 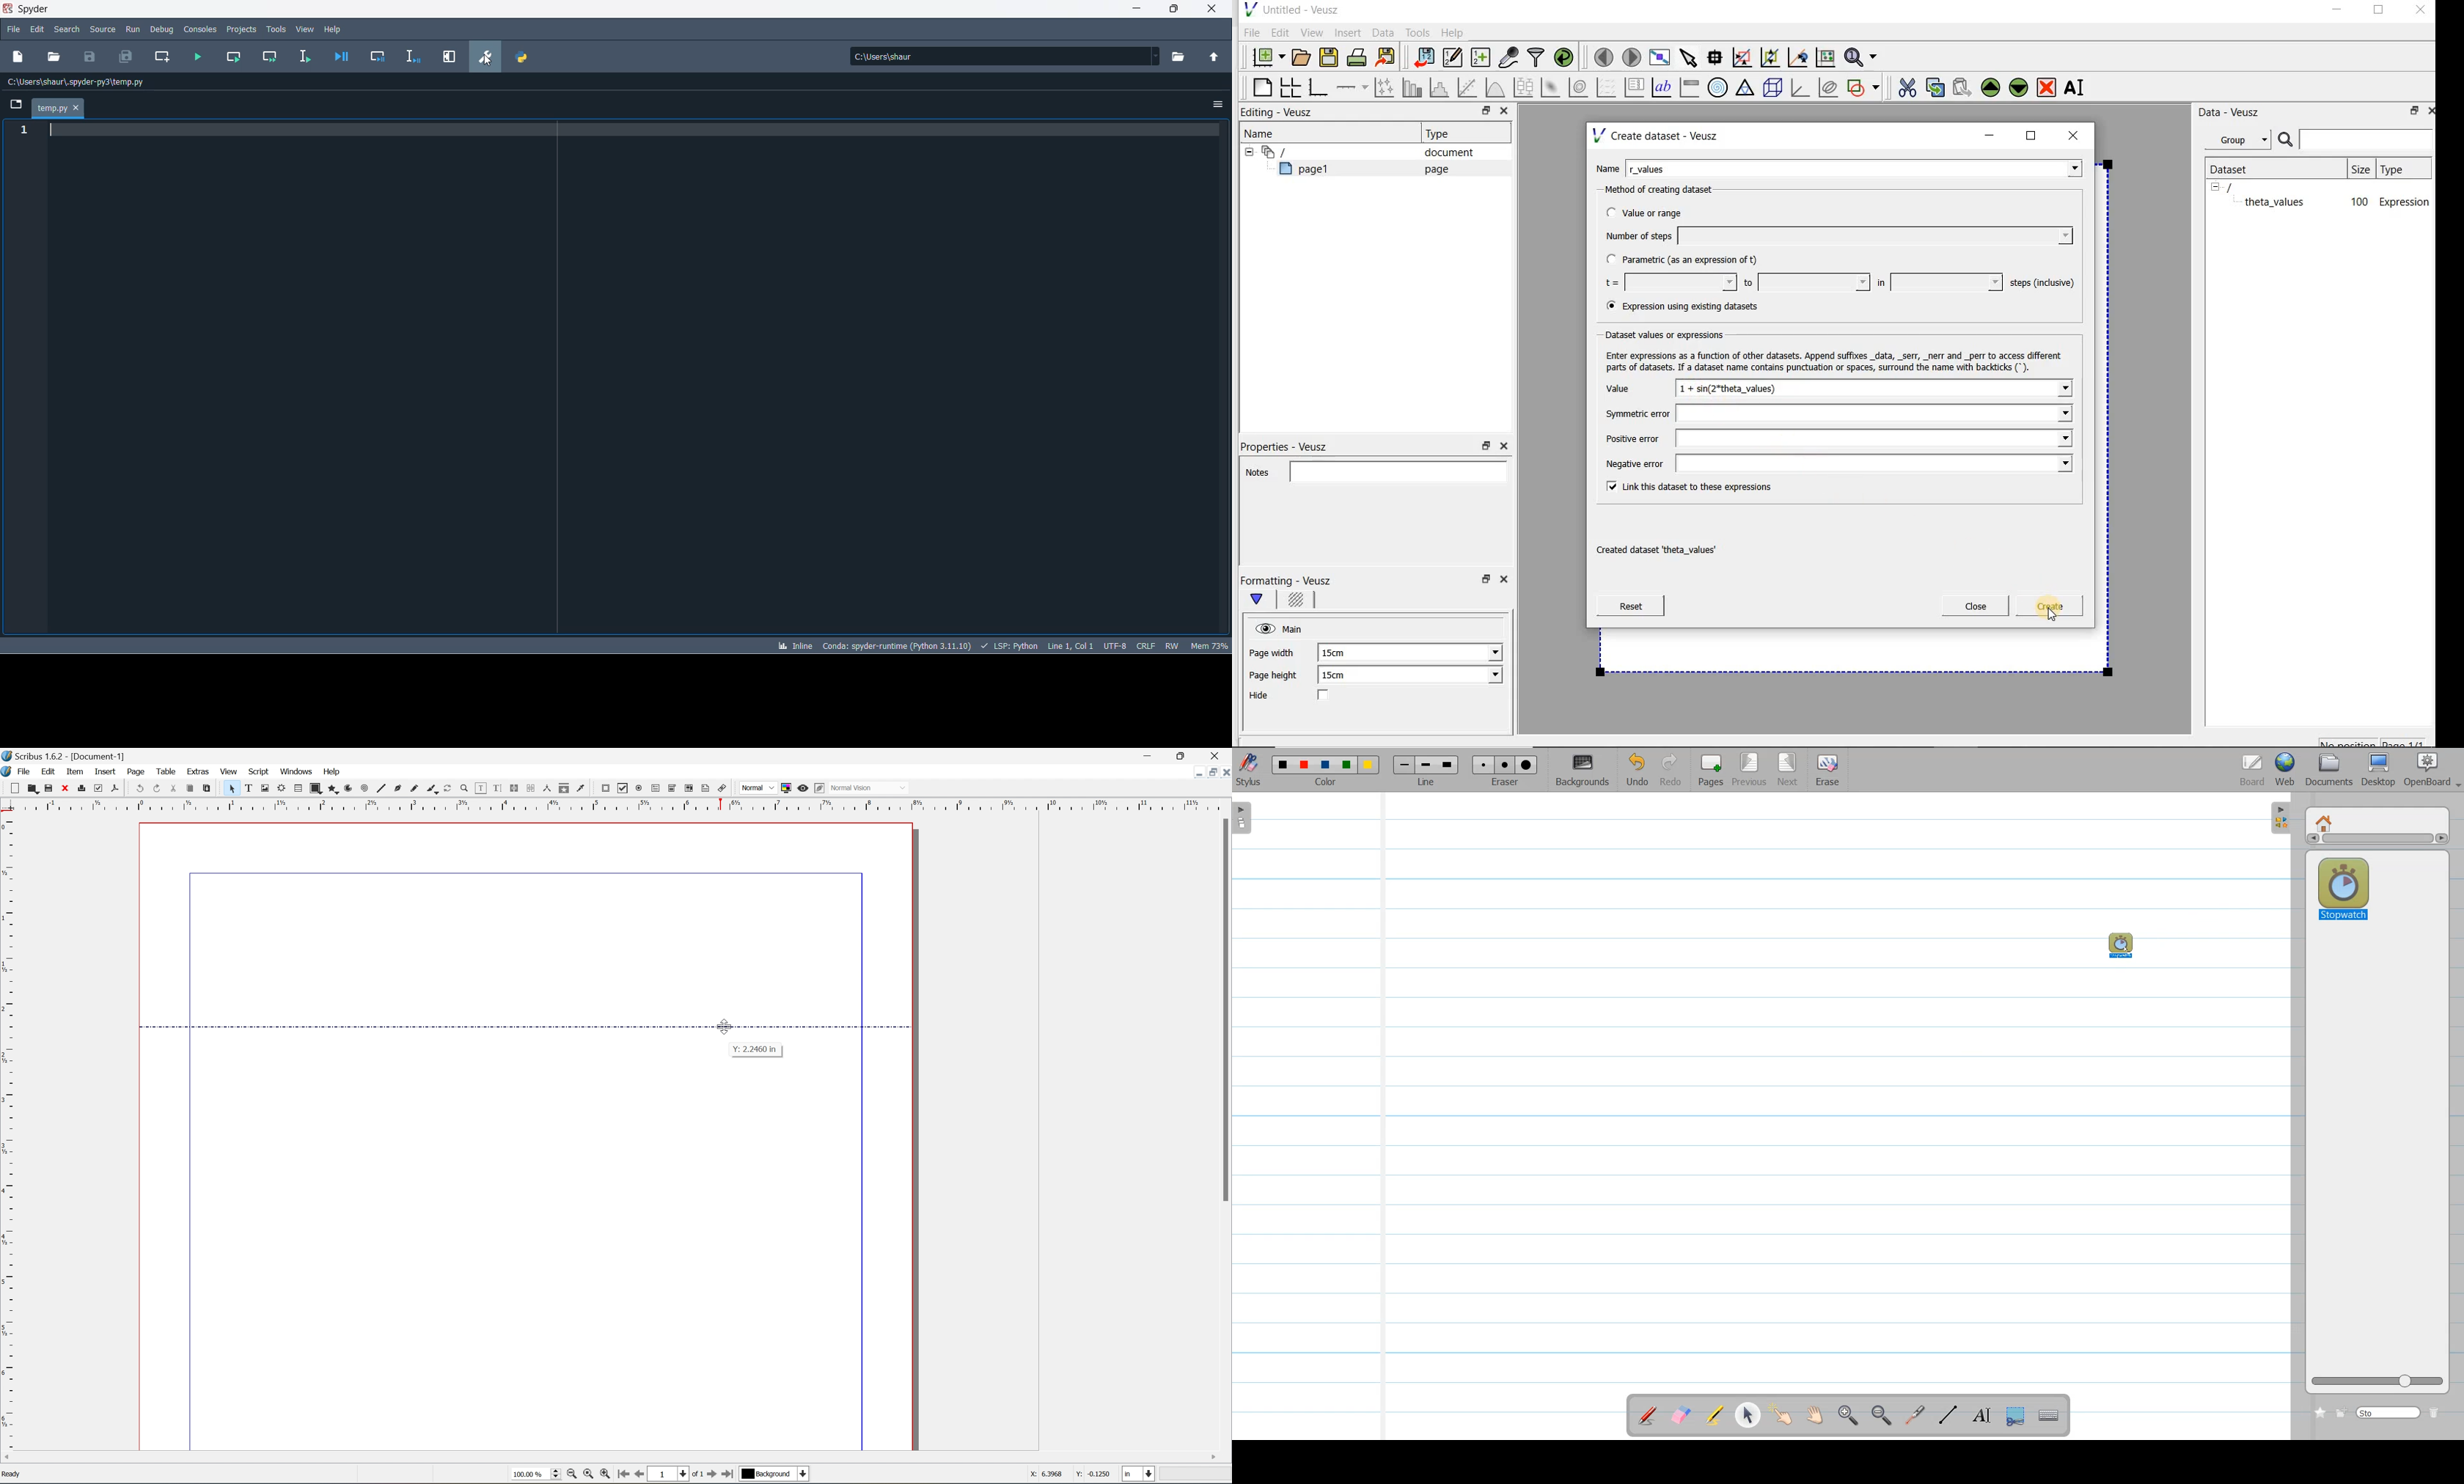 What do you see at coordinates (1279, 32) in the screenshot?
I see `Edit` at bounding box center [1279, 32].